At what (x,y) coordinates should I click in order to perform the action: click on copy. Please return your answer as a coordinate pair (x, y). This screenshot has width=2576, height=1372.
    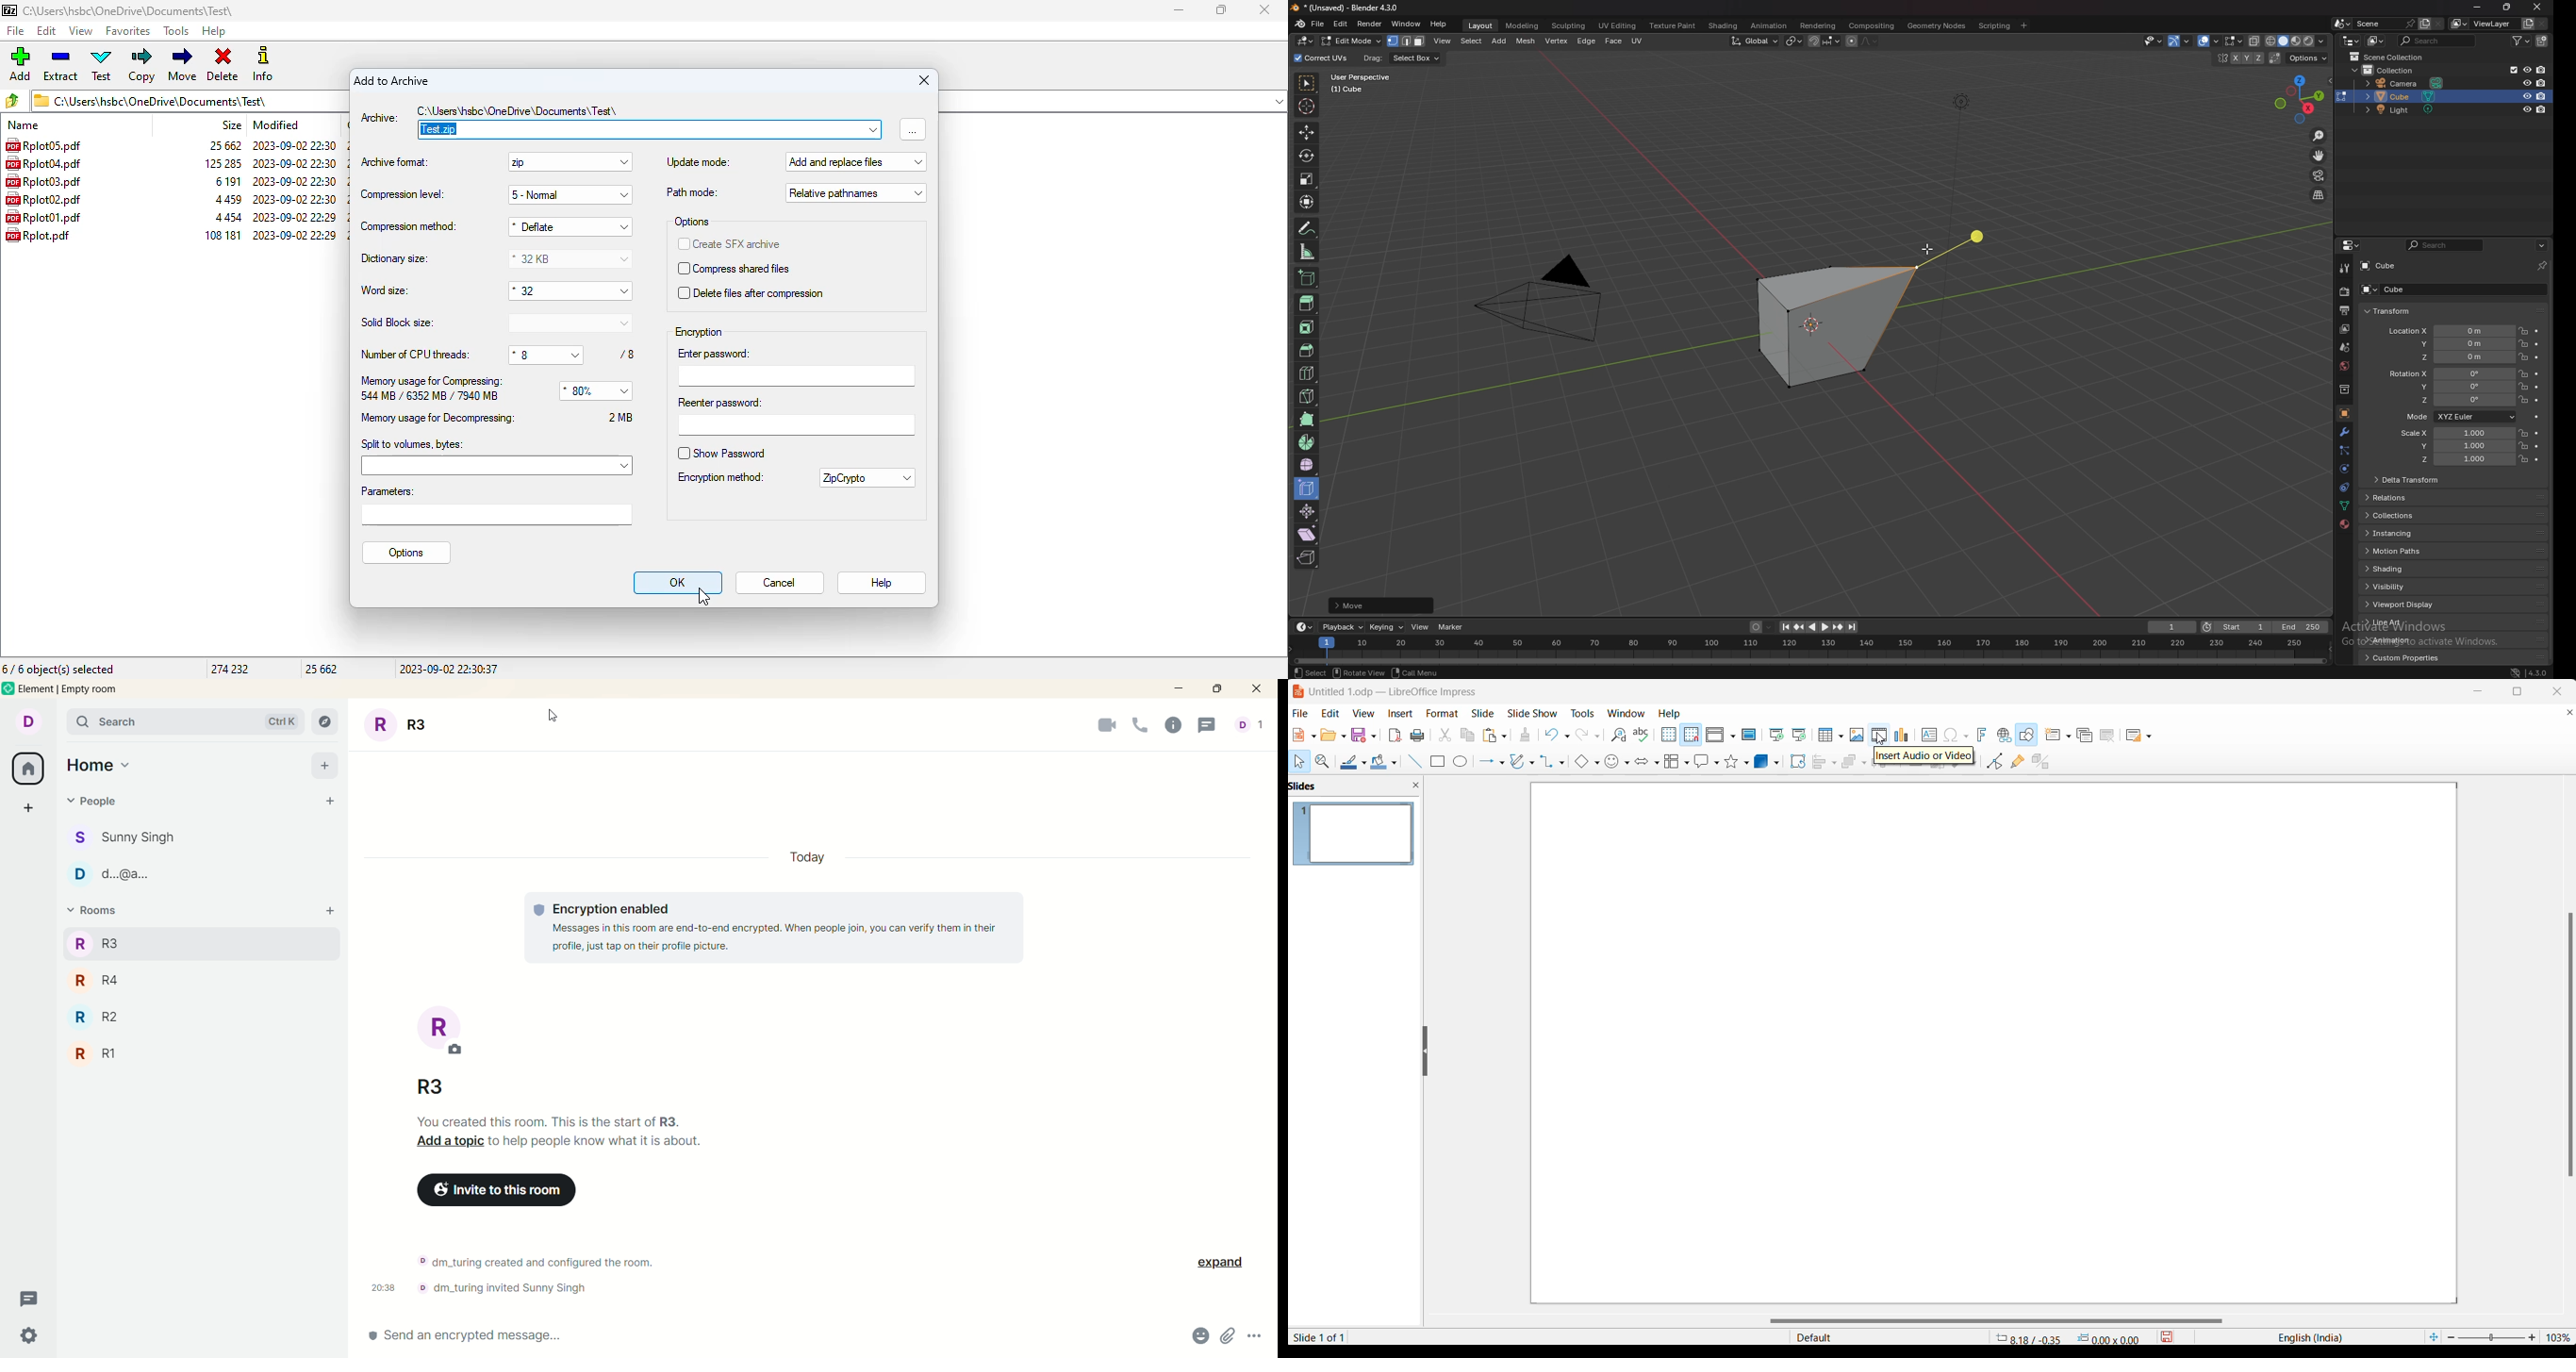
    Looking at the image, I should click on (142, 65).